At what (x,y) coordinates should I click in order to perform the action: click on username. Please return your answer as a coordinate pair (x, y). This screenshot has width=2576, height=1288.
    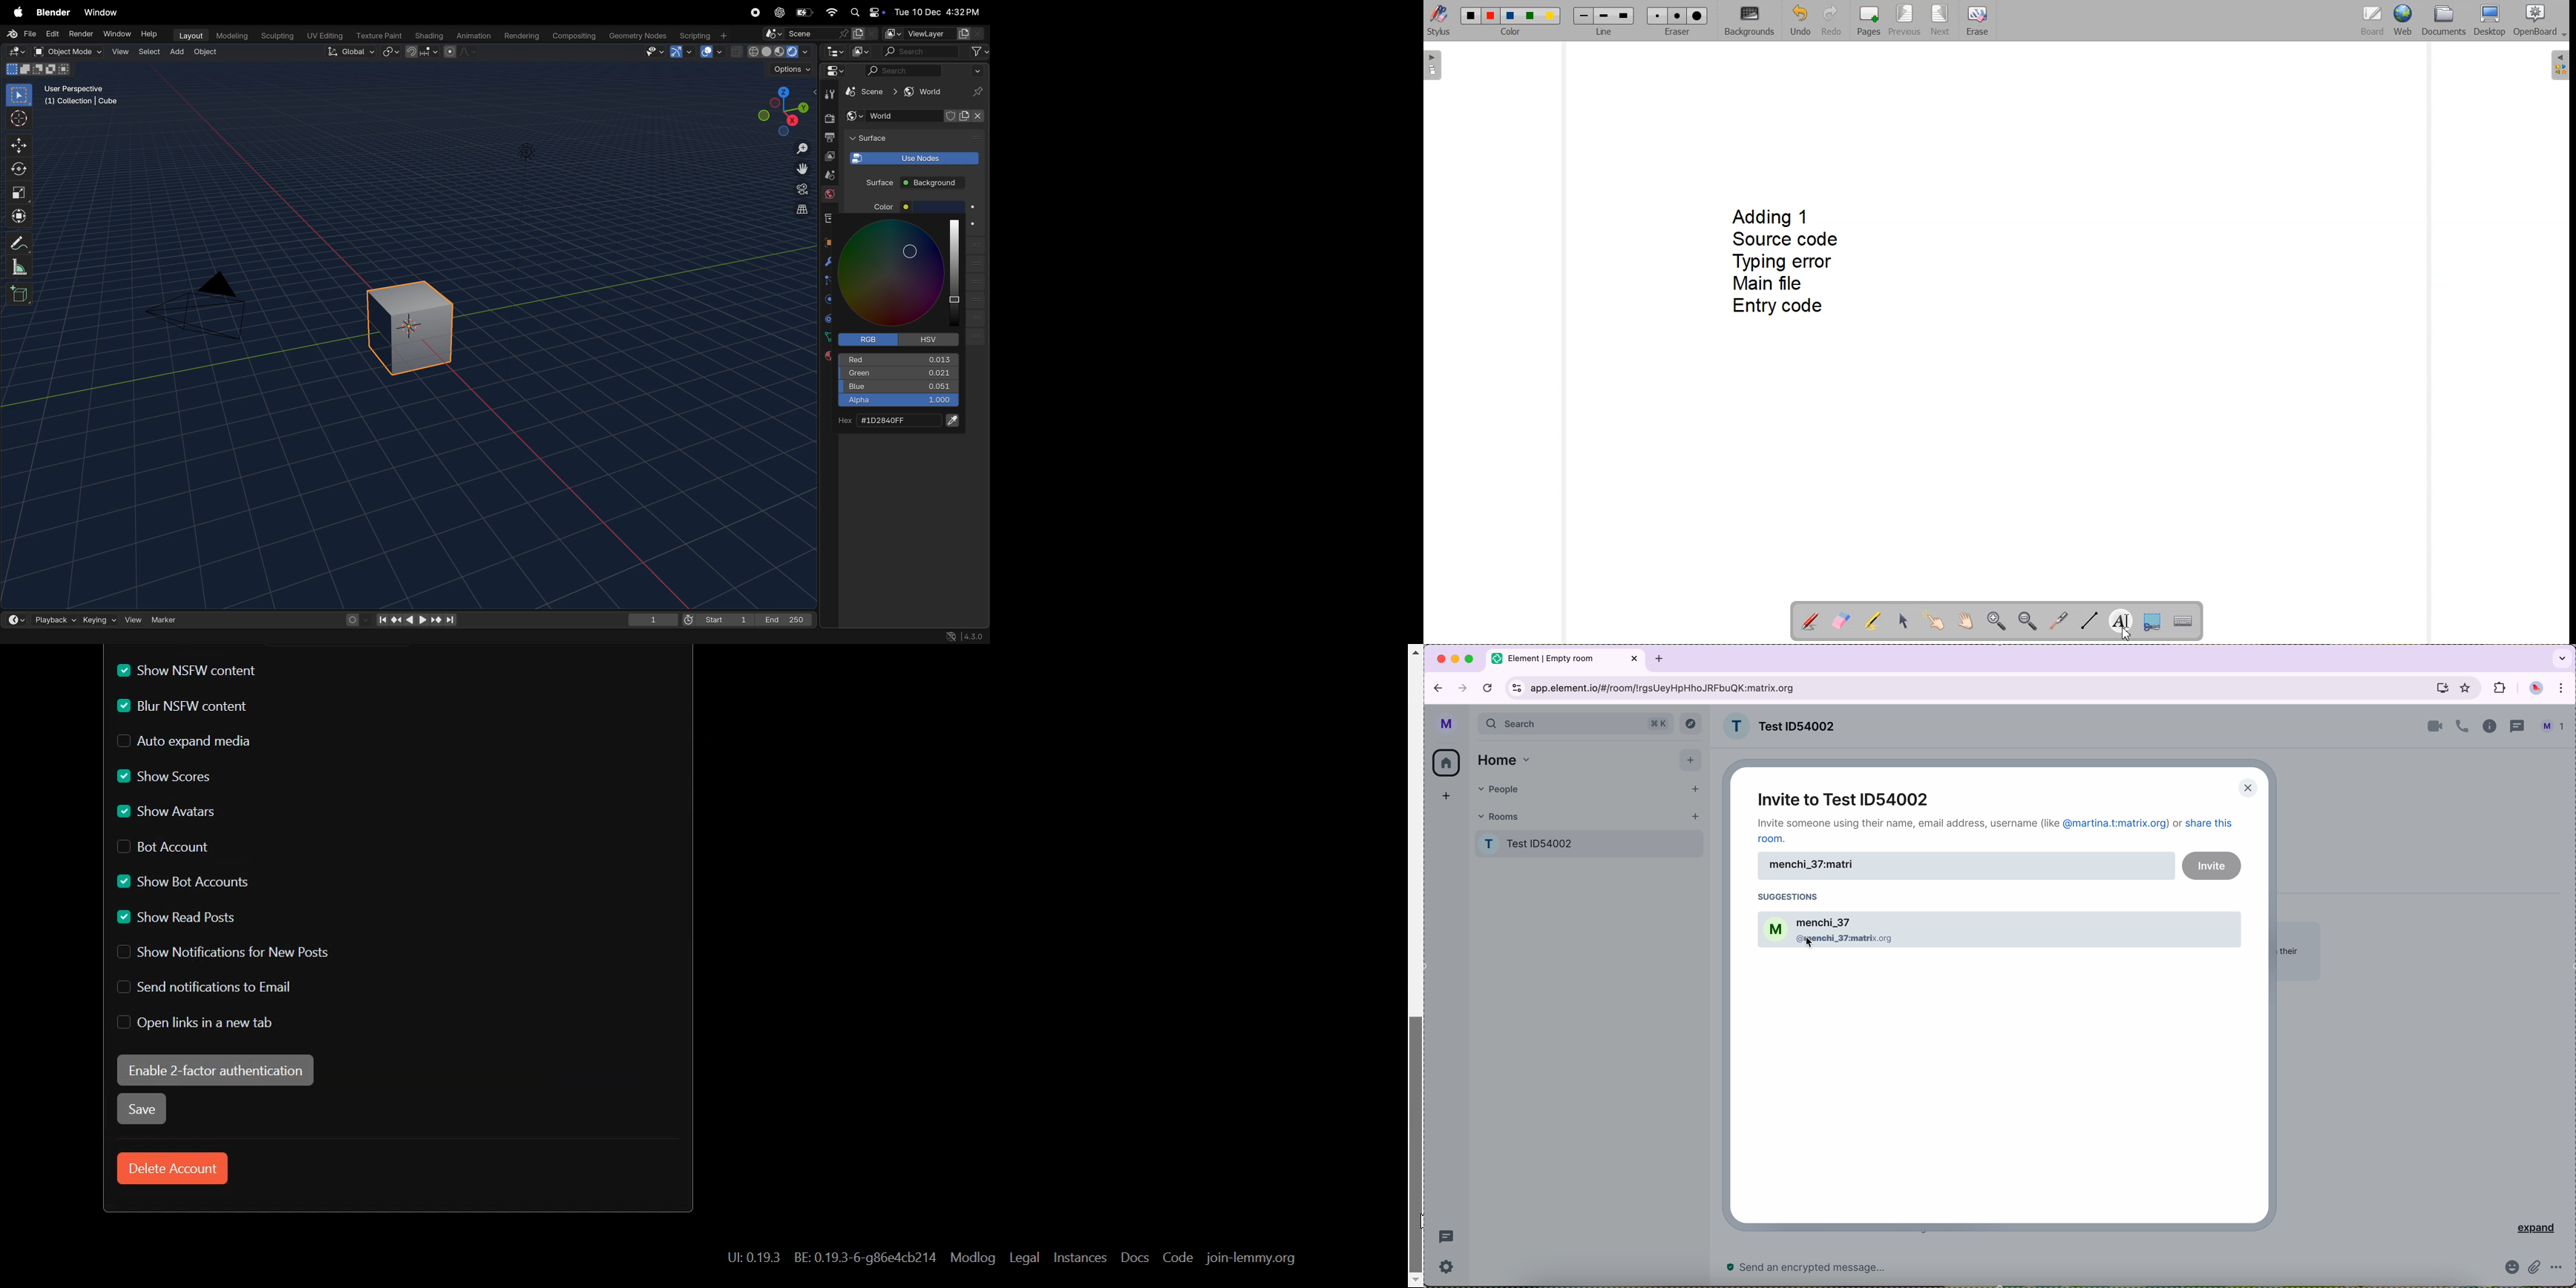
    Looking at the image, I should click on (1967, 866).